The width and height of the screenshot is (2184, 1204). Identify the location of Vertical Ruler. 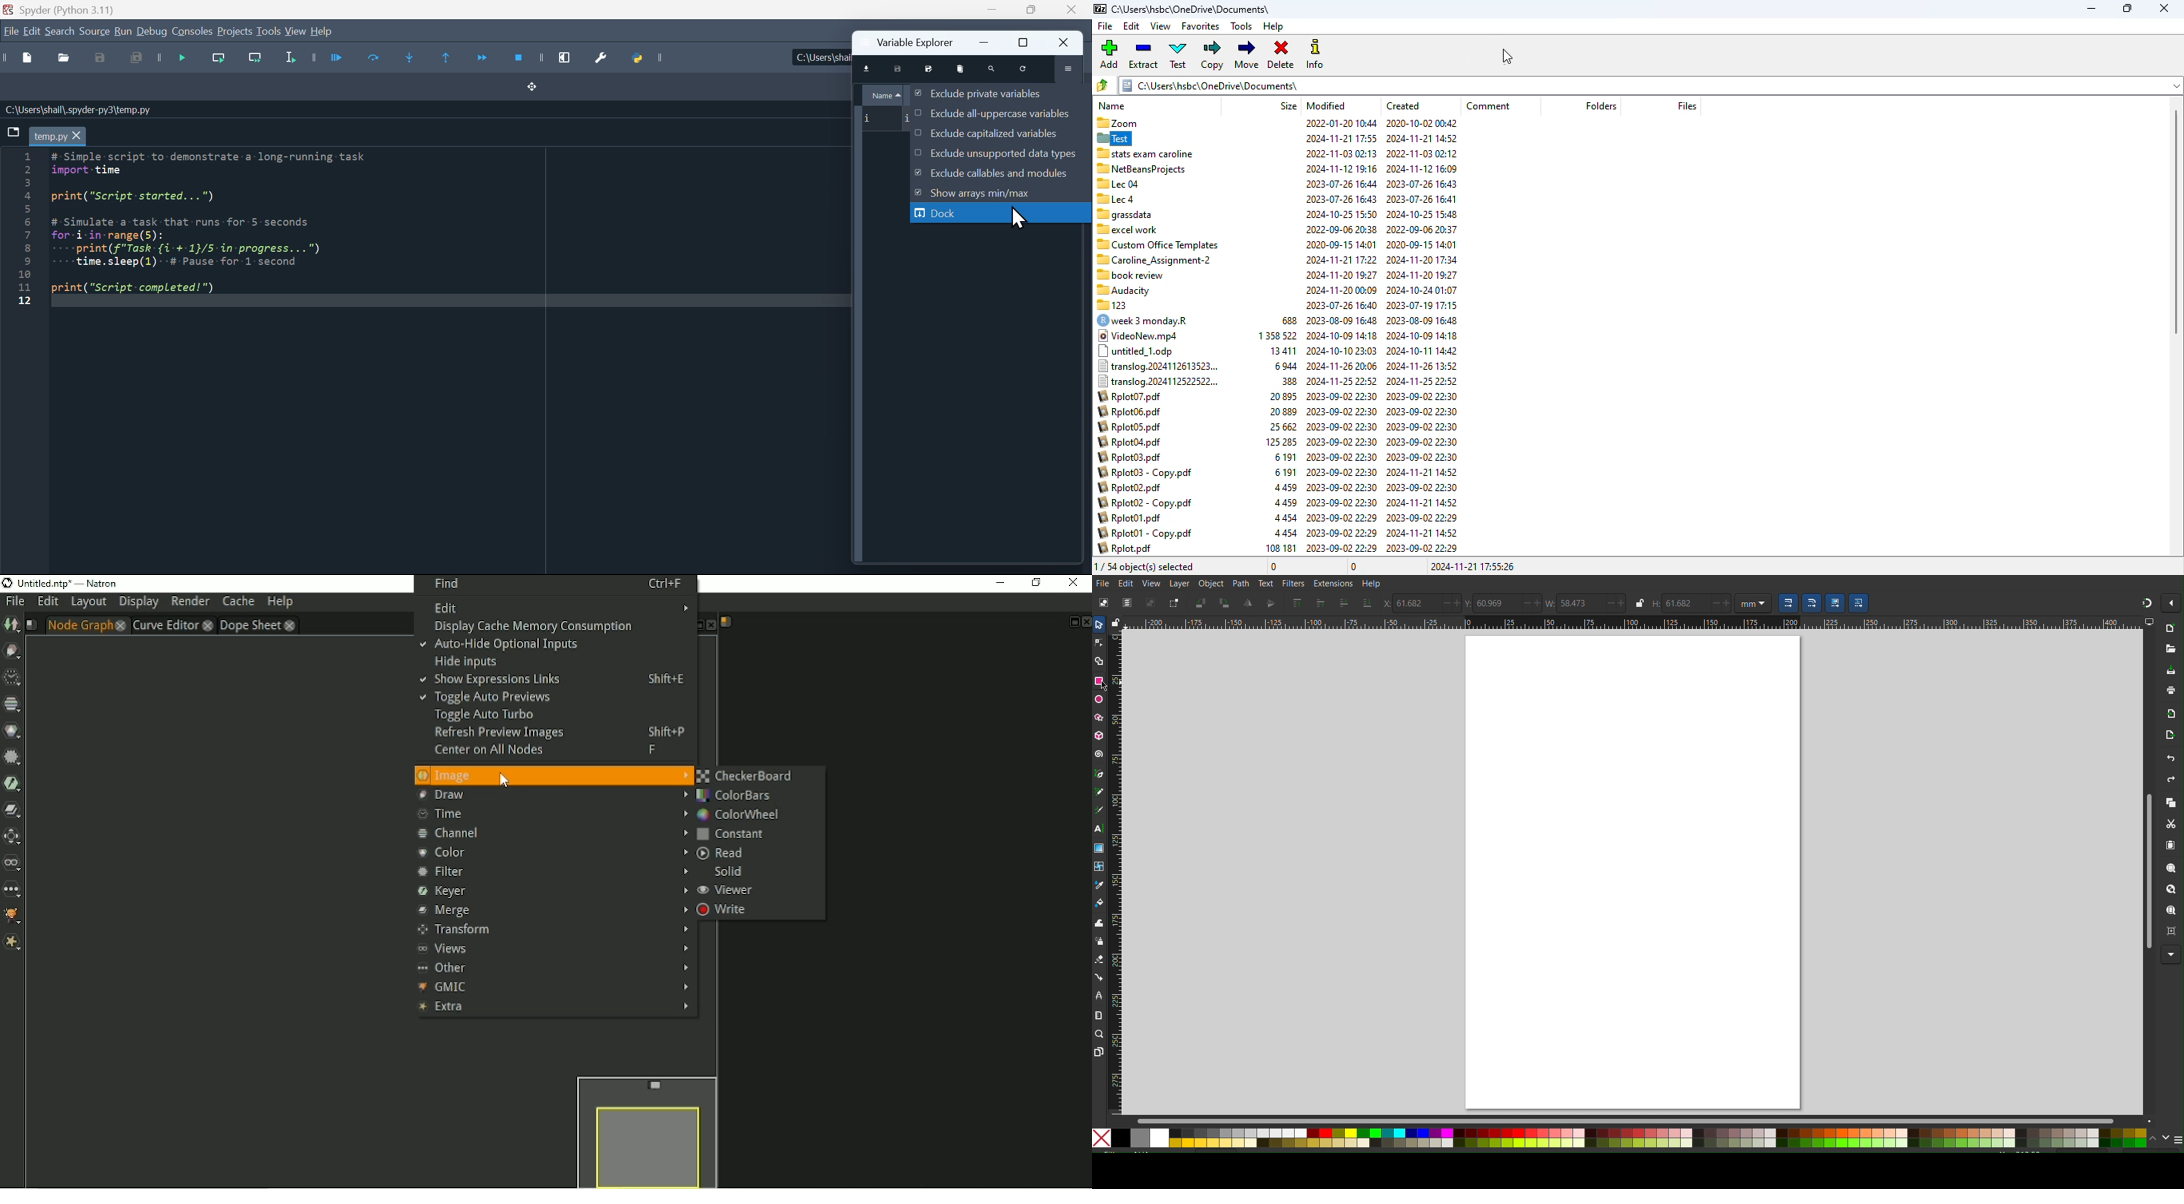
(1115, 873).